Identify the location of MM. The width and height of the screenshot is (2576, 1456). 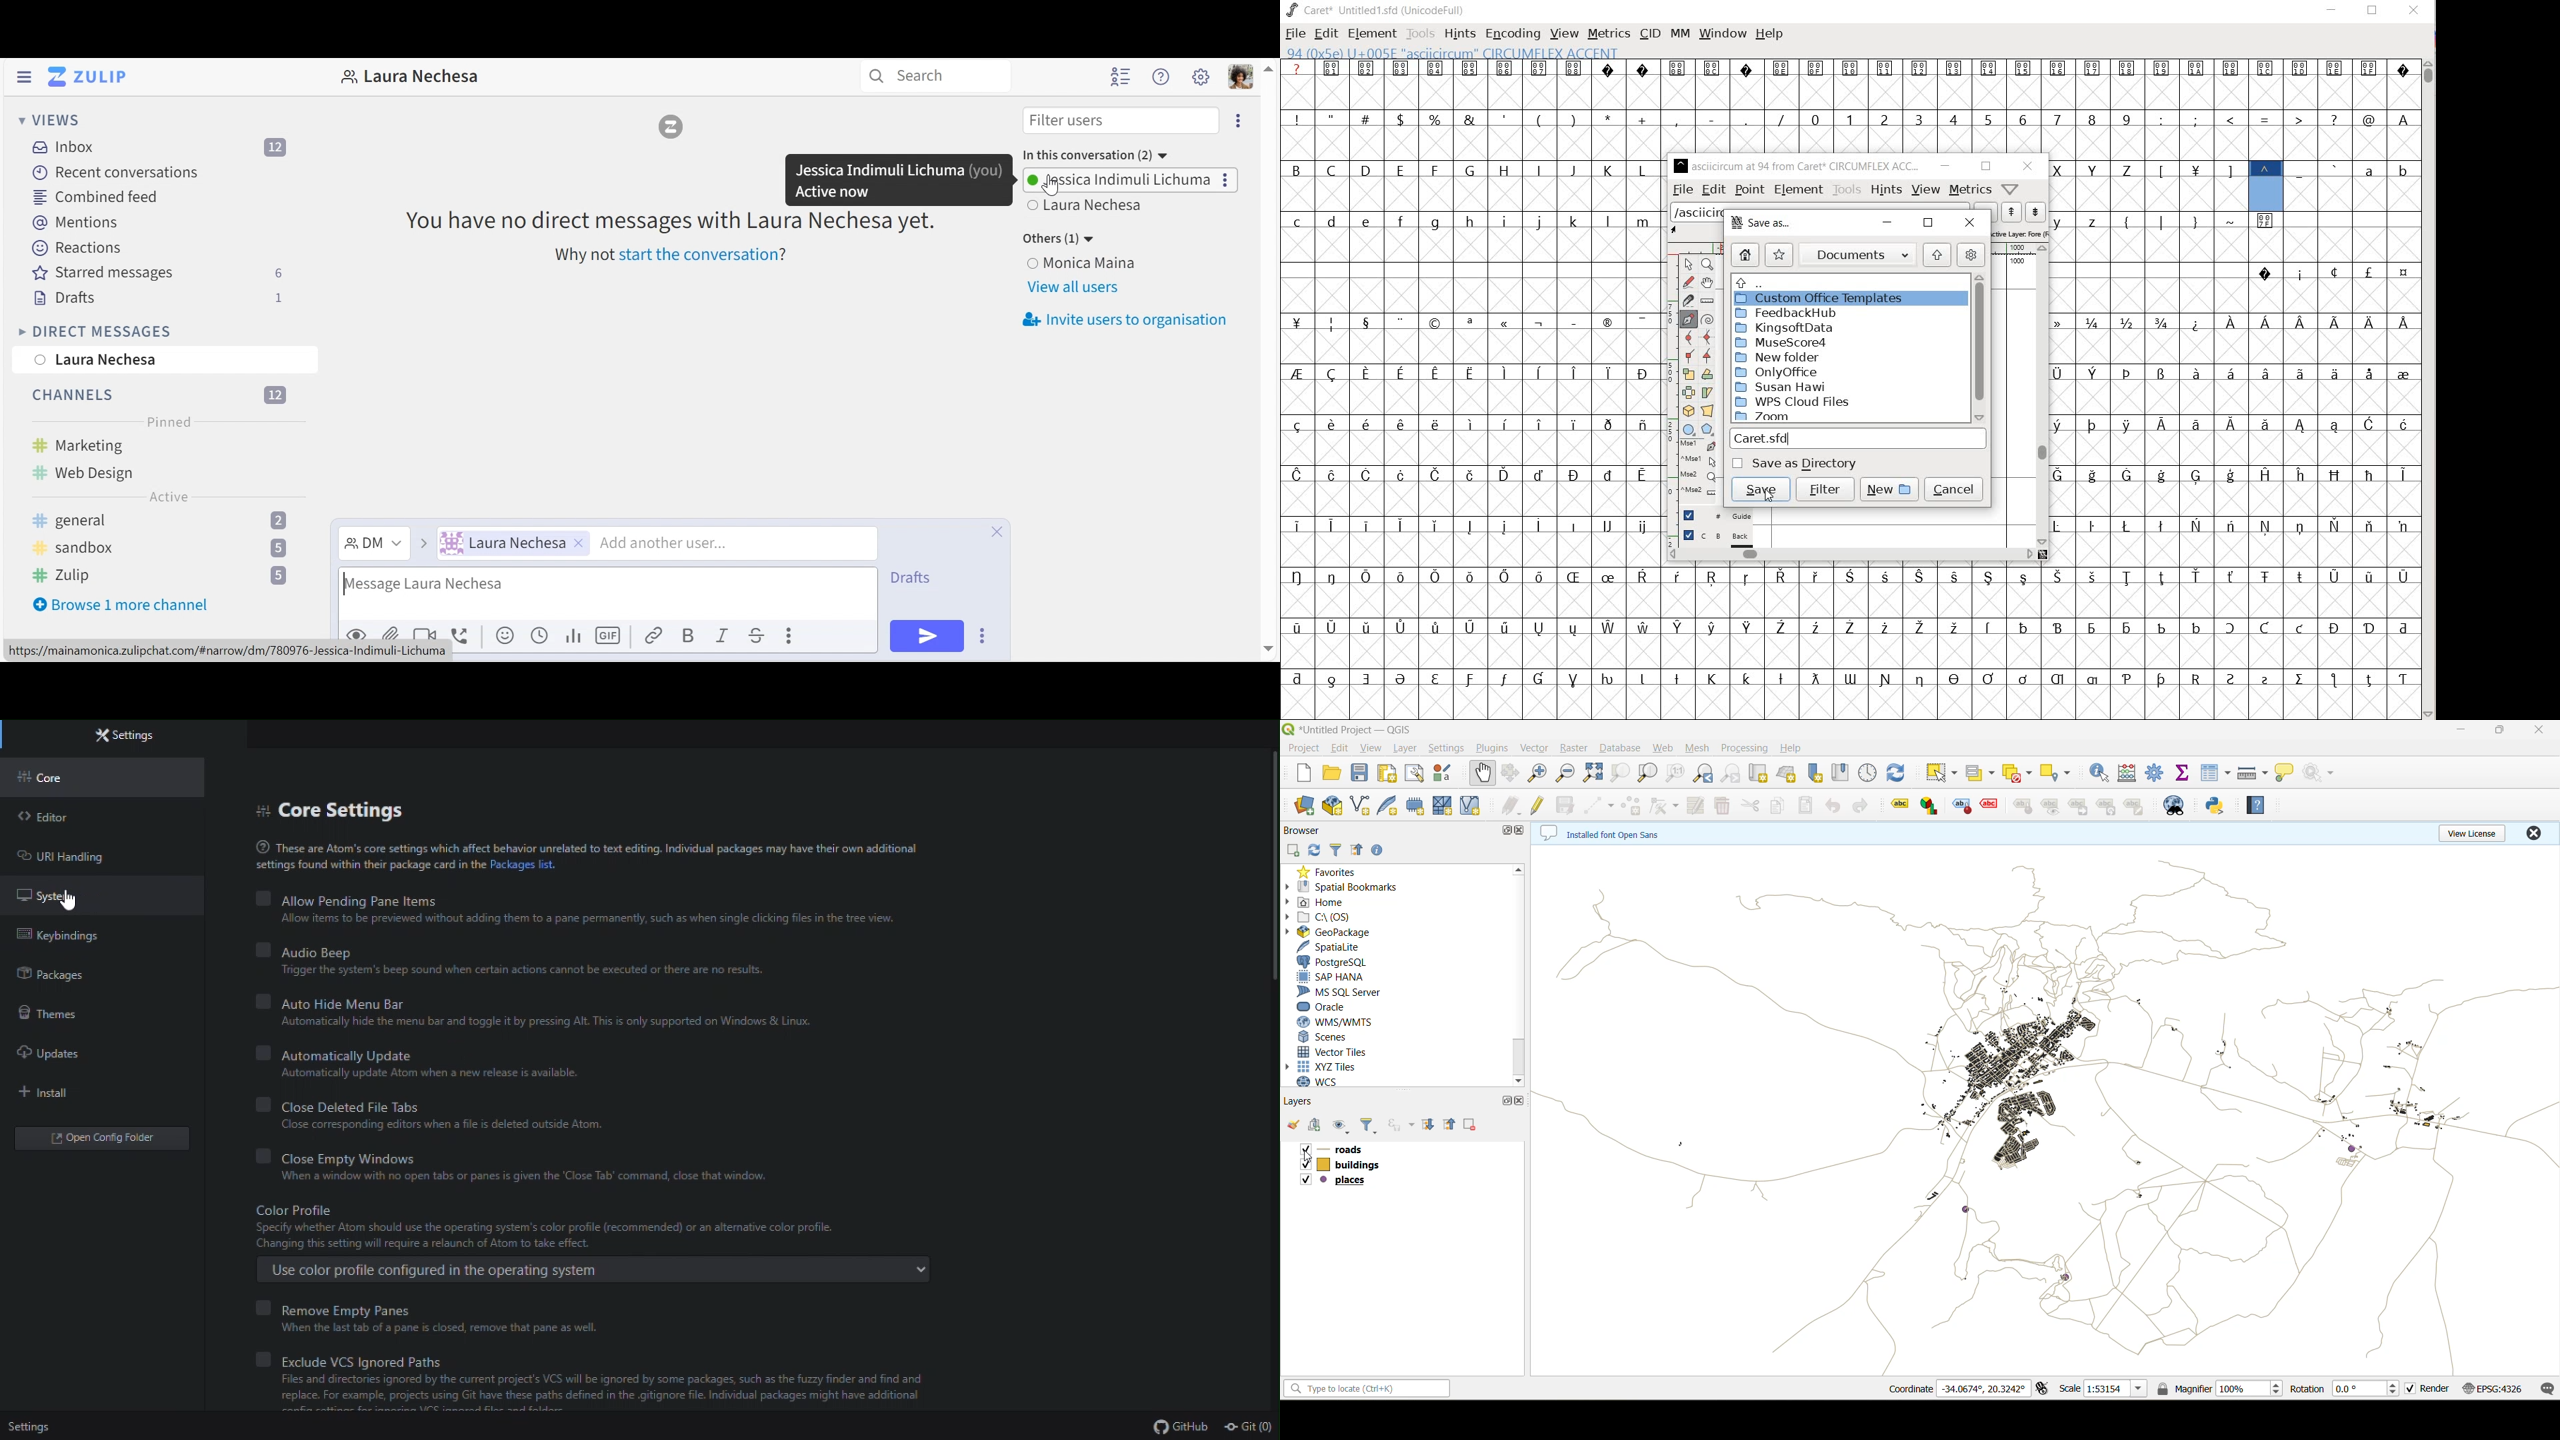
(1677, 33).